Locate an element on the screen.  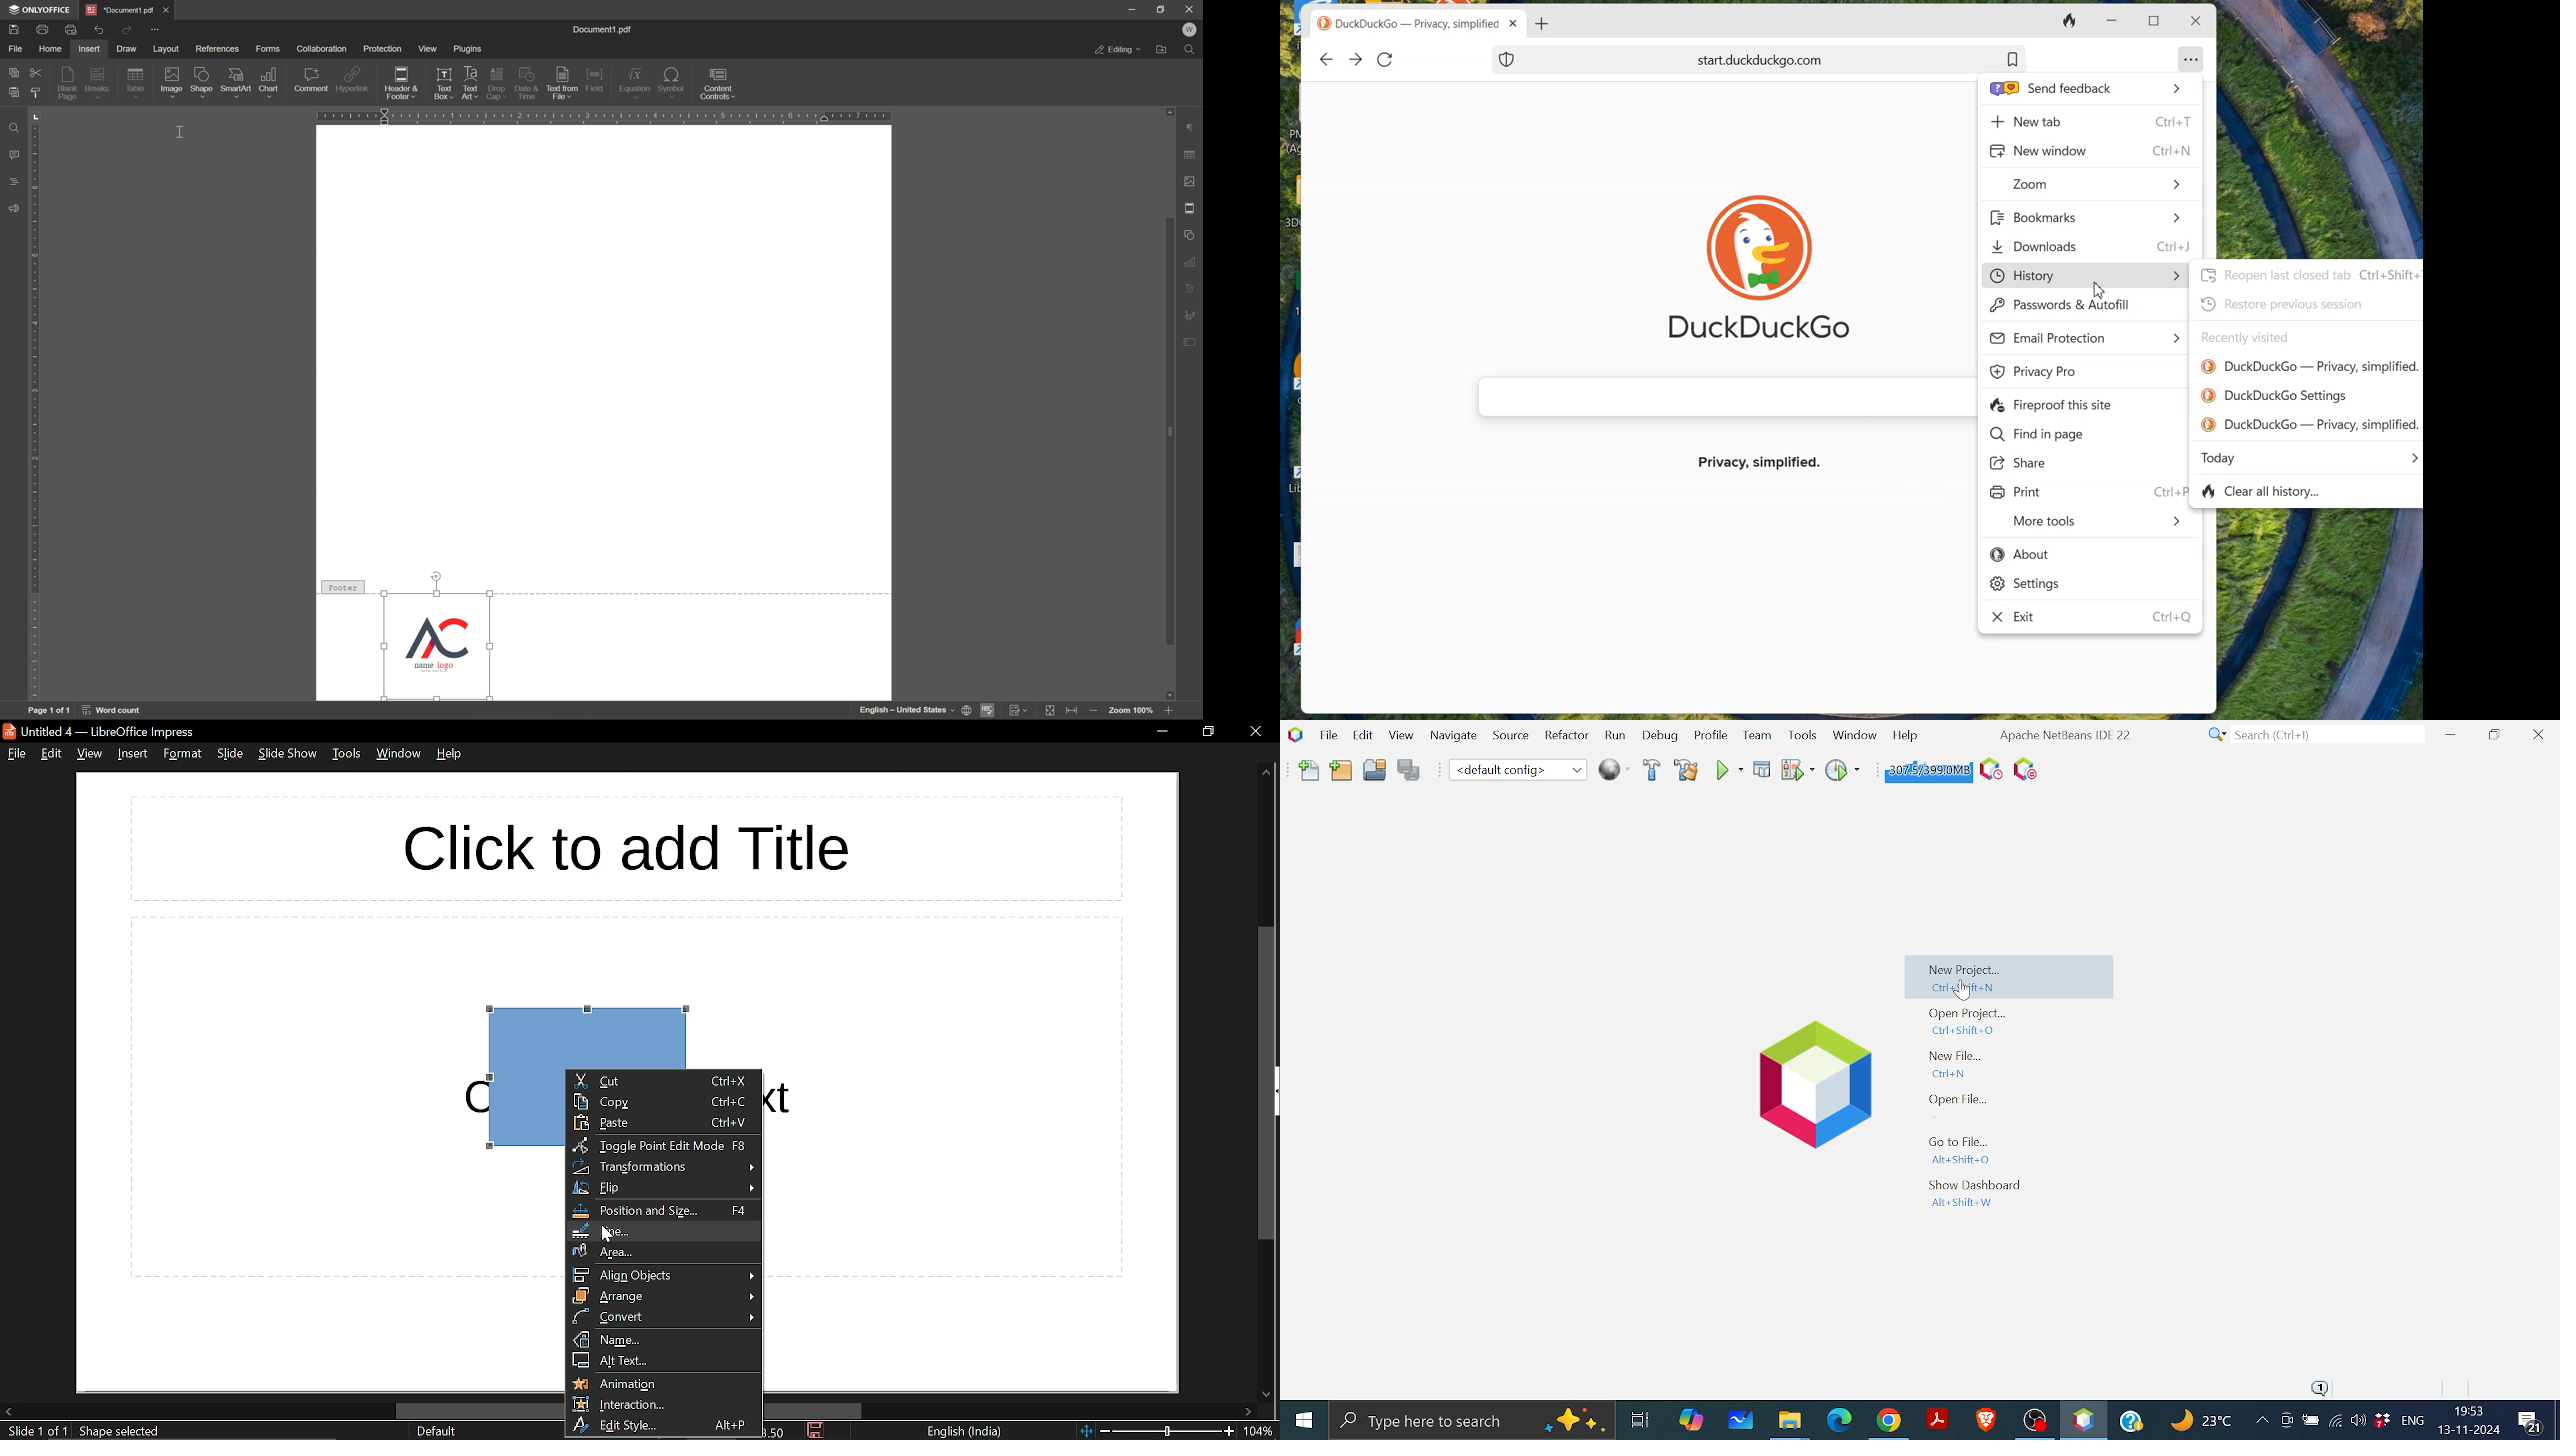
Settings is located at coordinates (2027, 586).